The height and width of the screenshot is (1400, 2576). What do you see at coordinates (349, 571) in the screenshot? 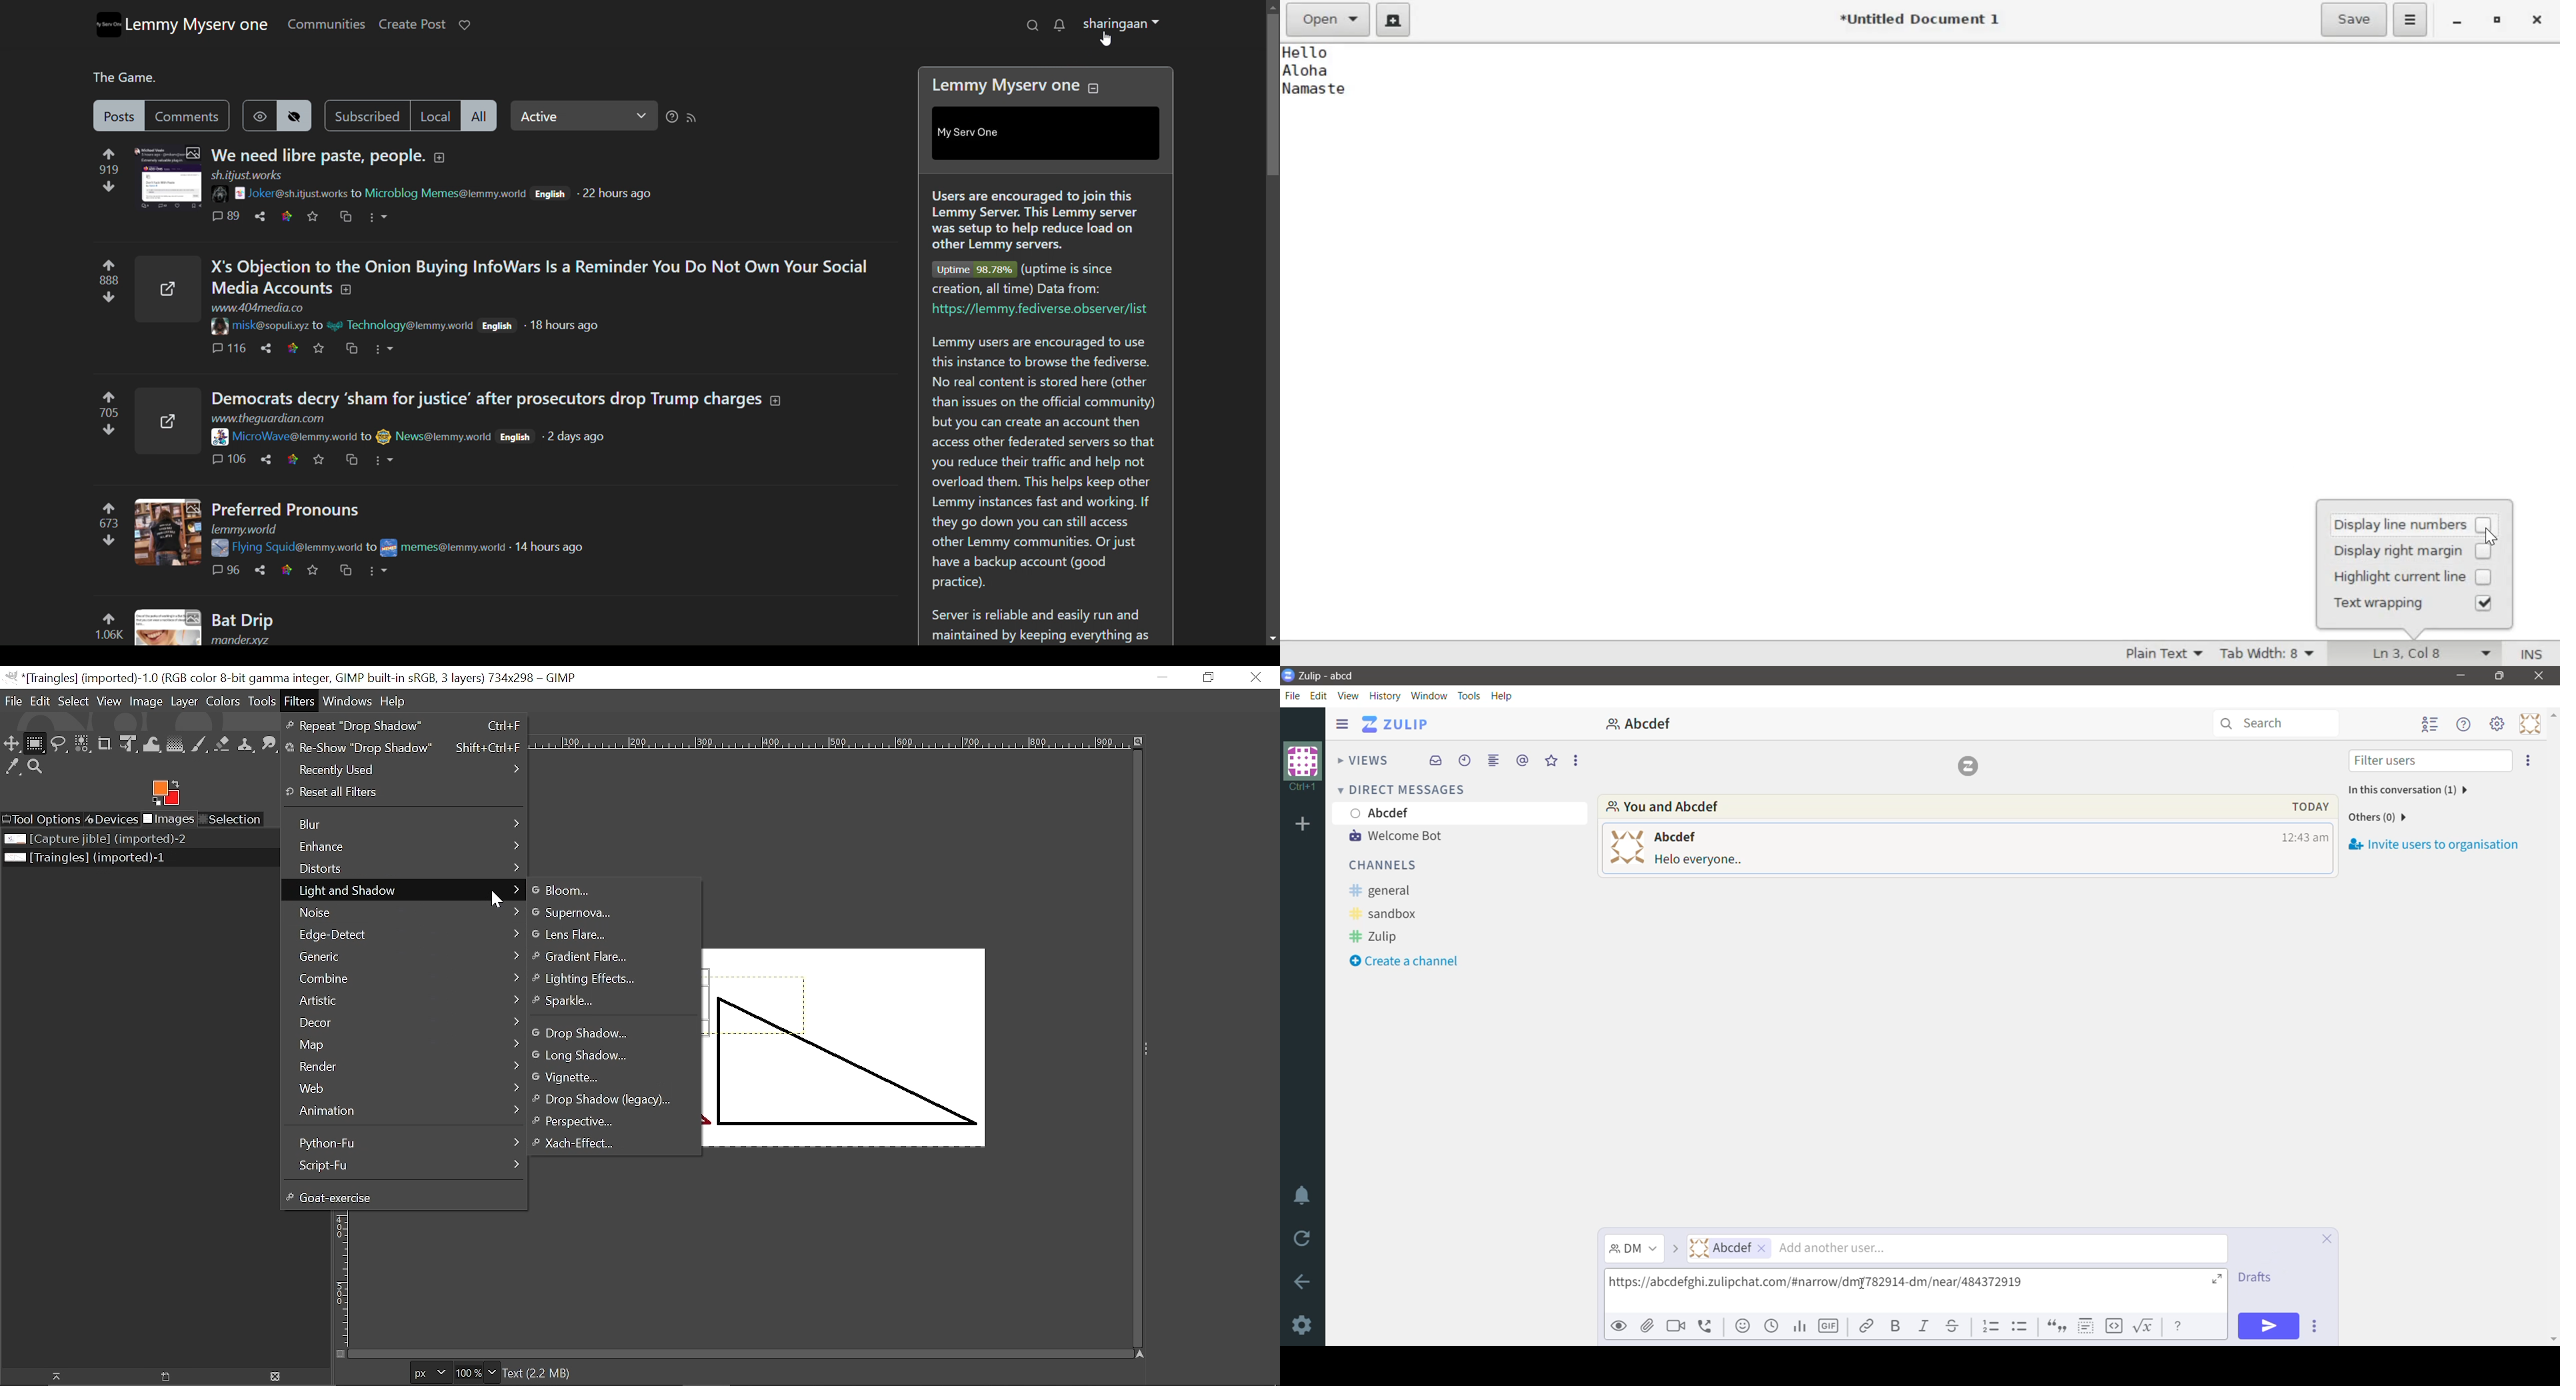
I see `cross post` at bounding box center [349, 571].